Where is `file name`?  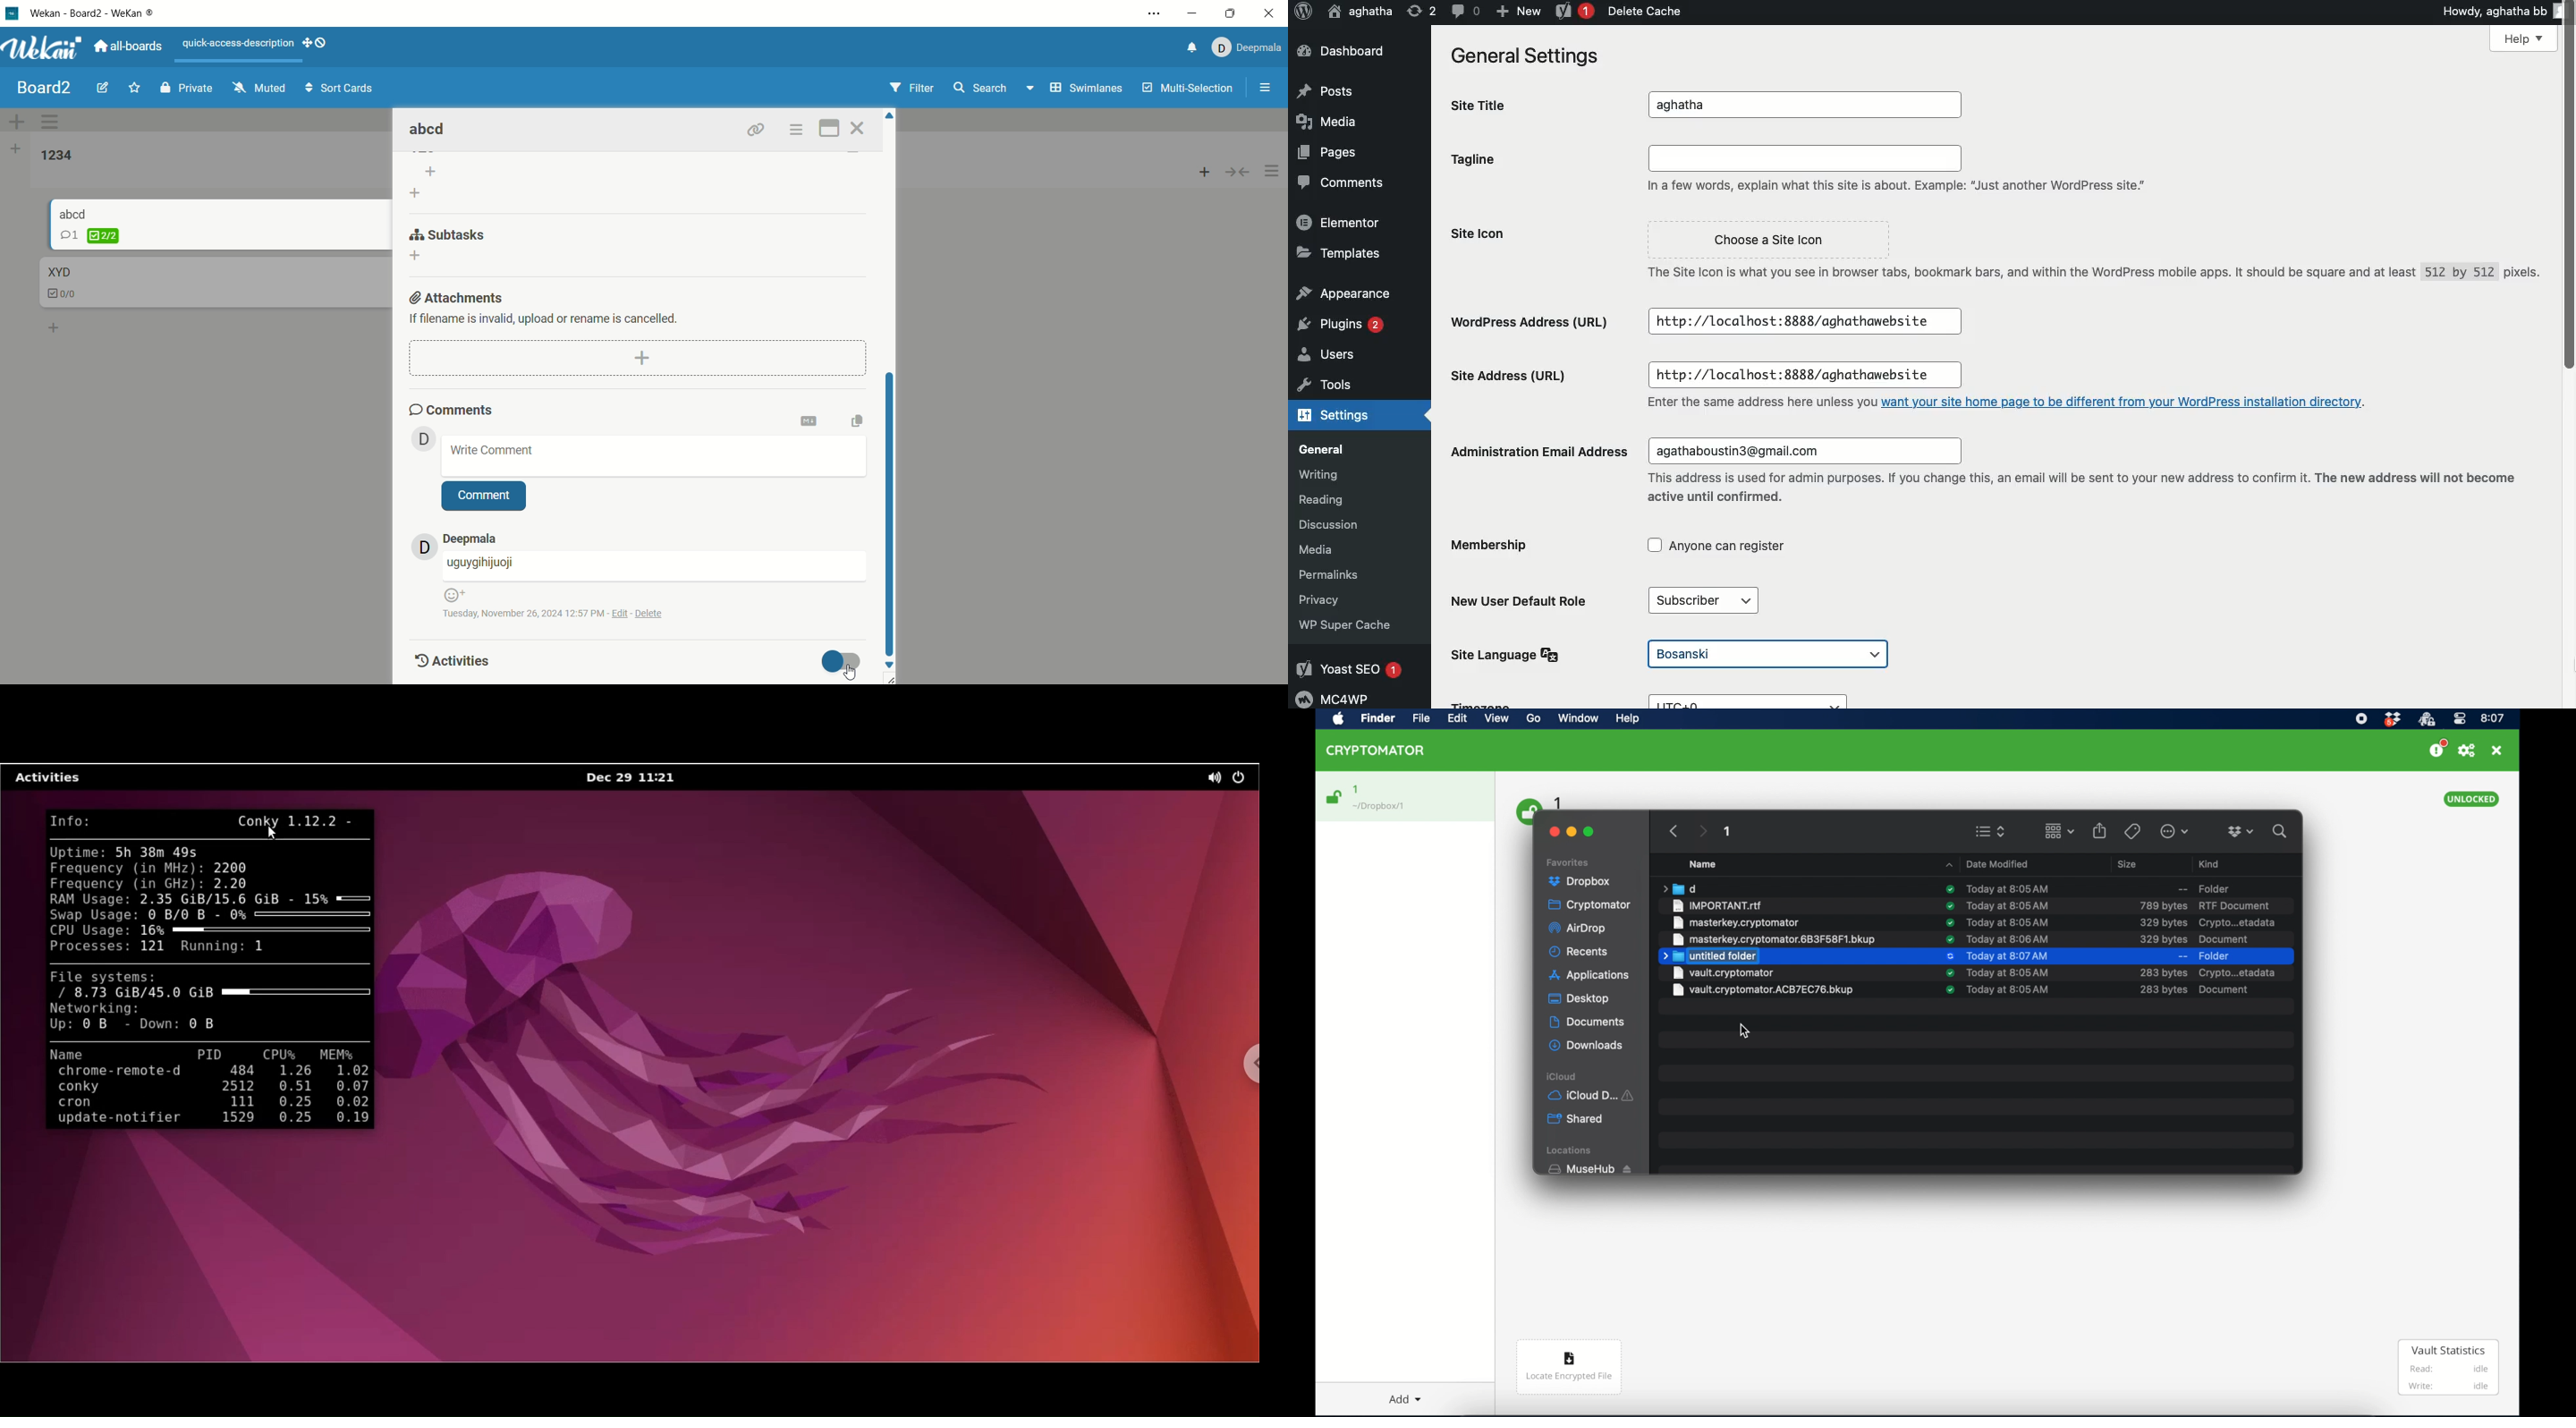
file name is located at coordinates (1773, 939).